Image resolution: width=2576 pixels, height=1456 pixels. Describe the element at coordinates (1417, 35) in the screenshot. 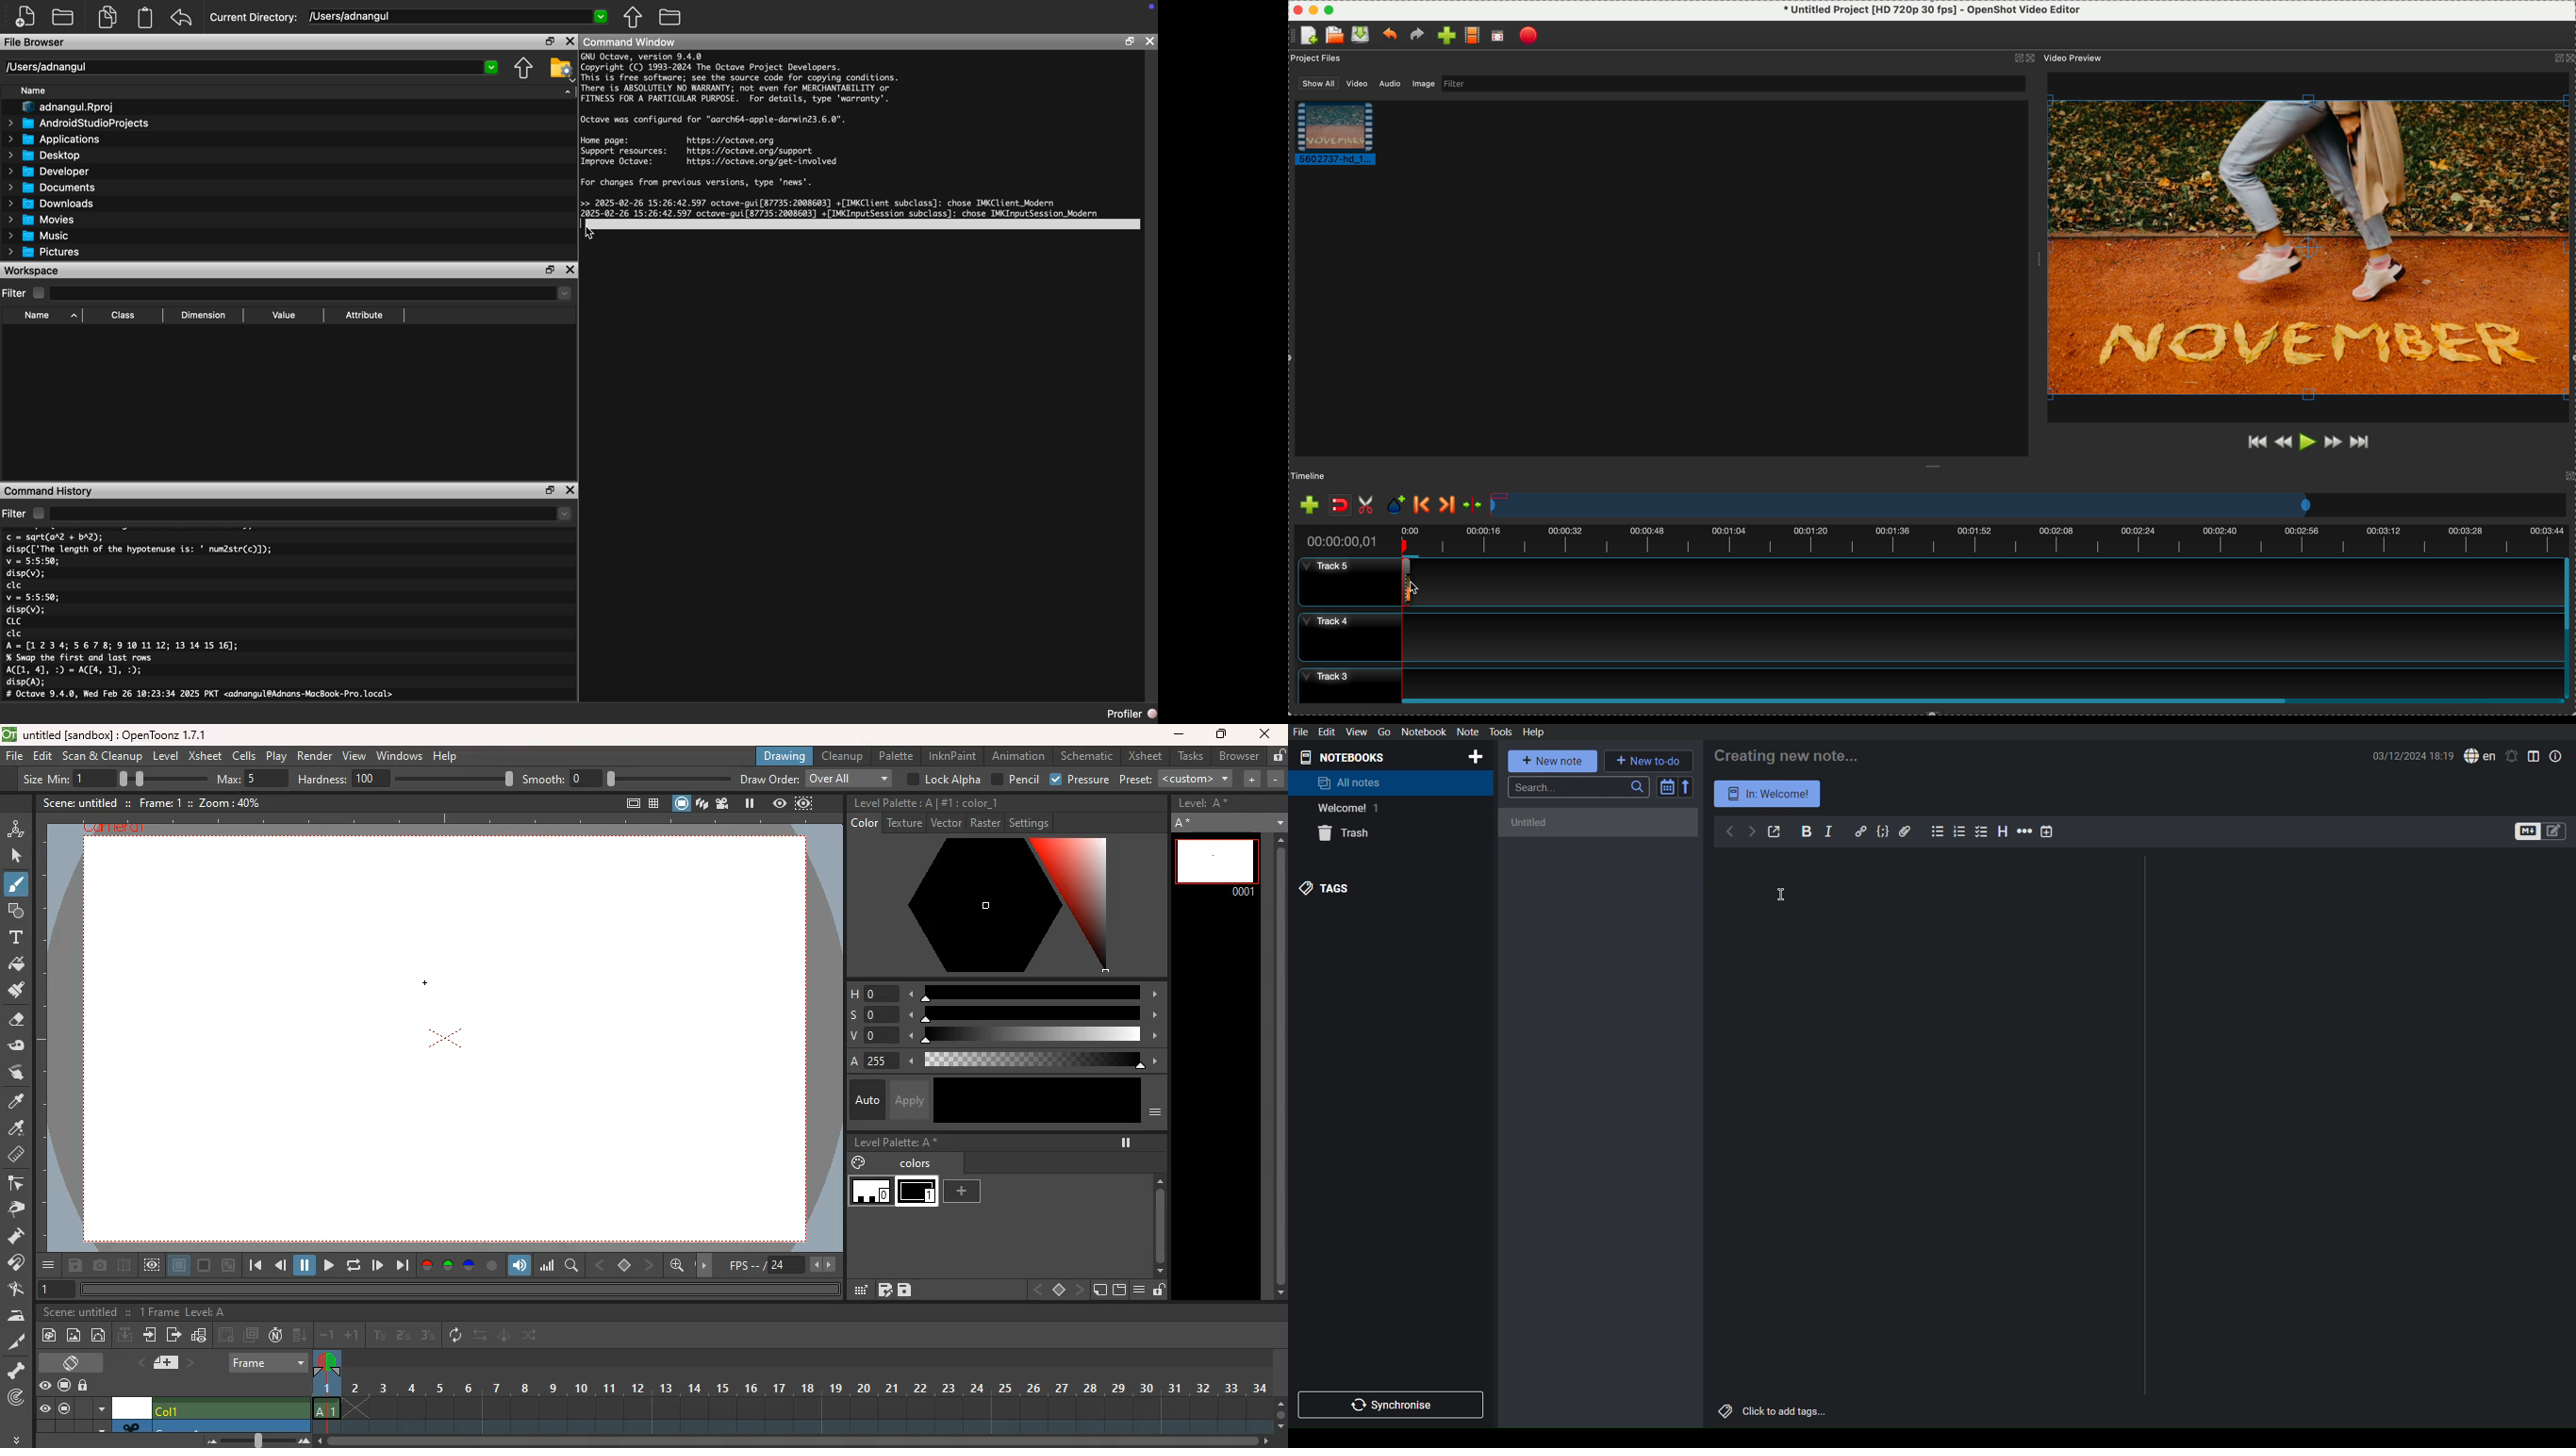

I see `redo` at that location.